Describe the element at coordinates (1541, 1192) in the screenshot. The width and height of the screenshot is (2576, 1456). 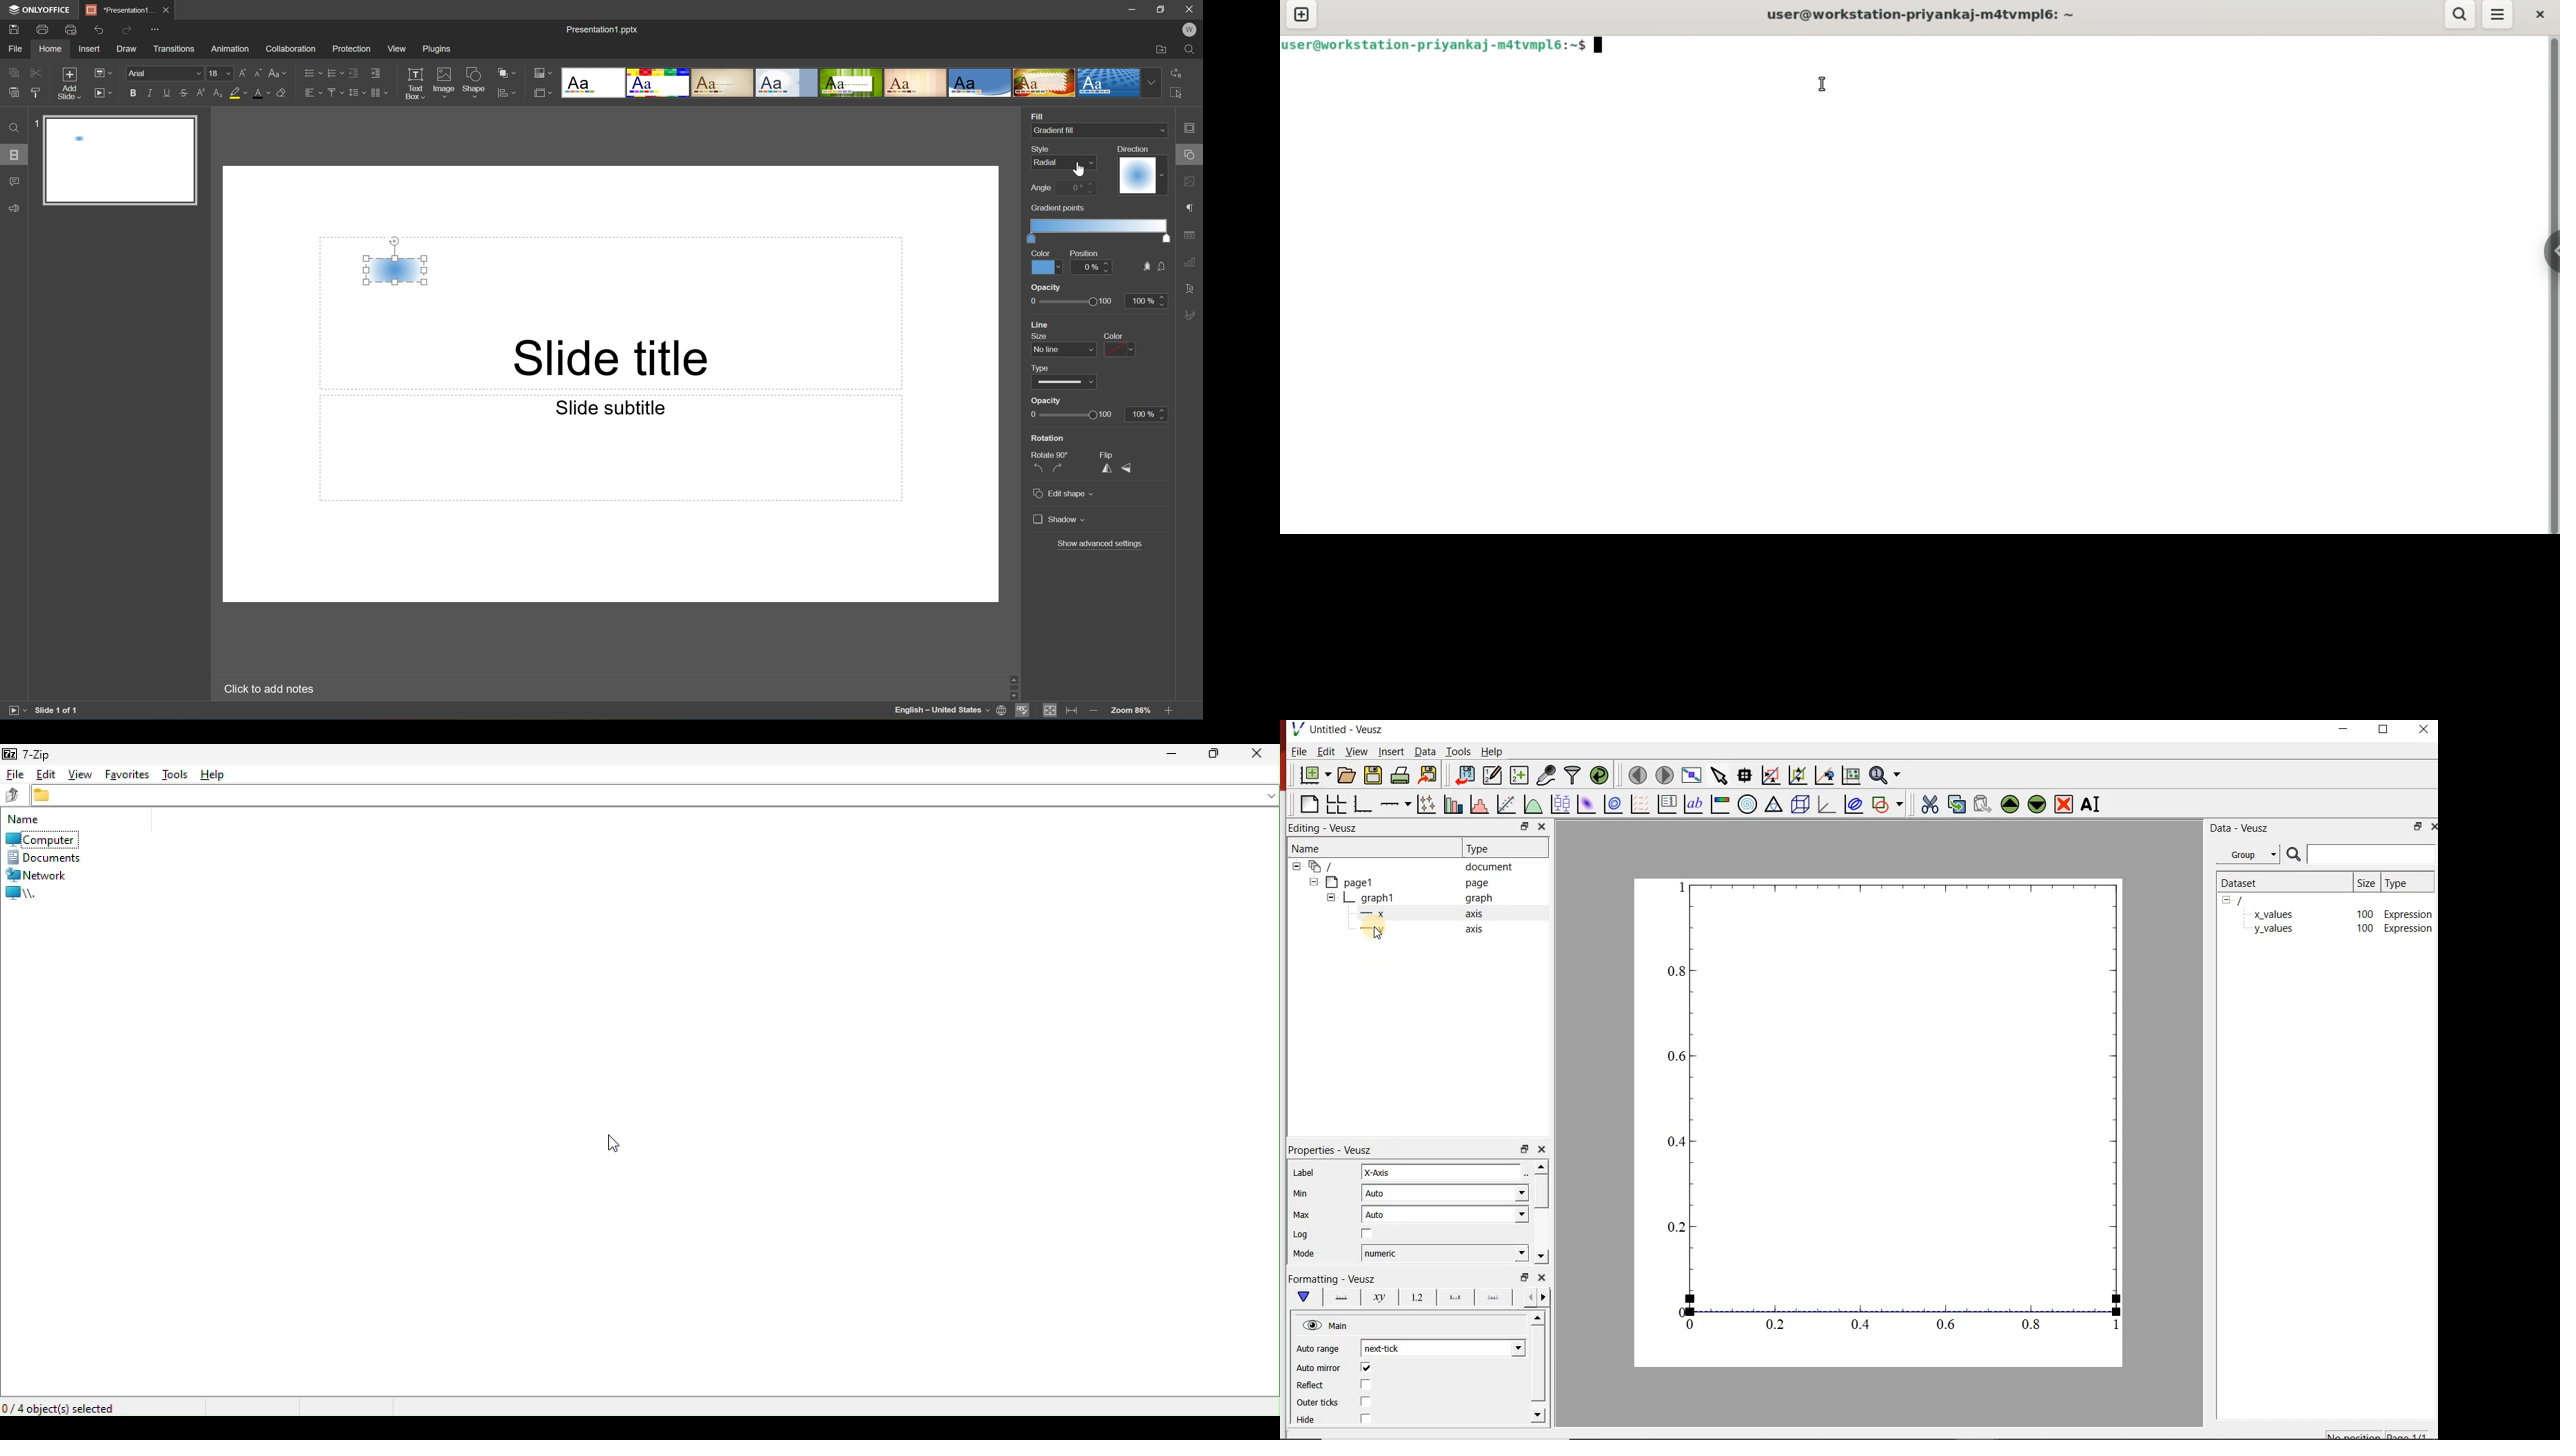
I see `vertical scrollbar` at that location.